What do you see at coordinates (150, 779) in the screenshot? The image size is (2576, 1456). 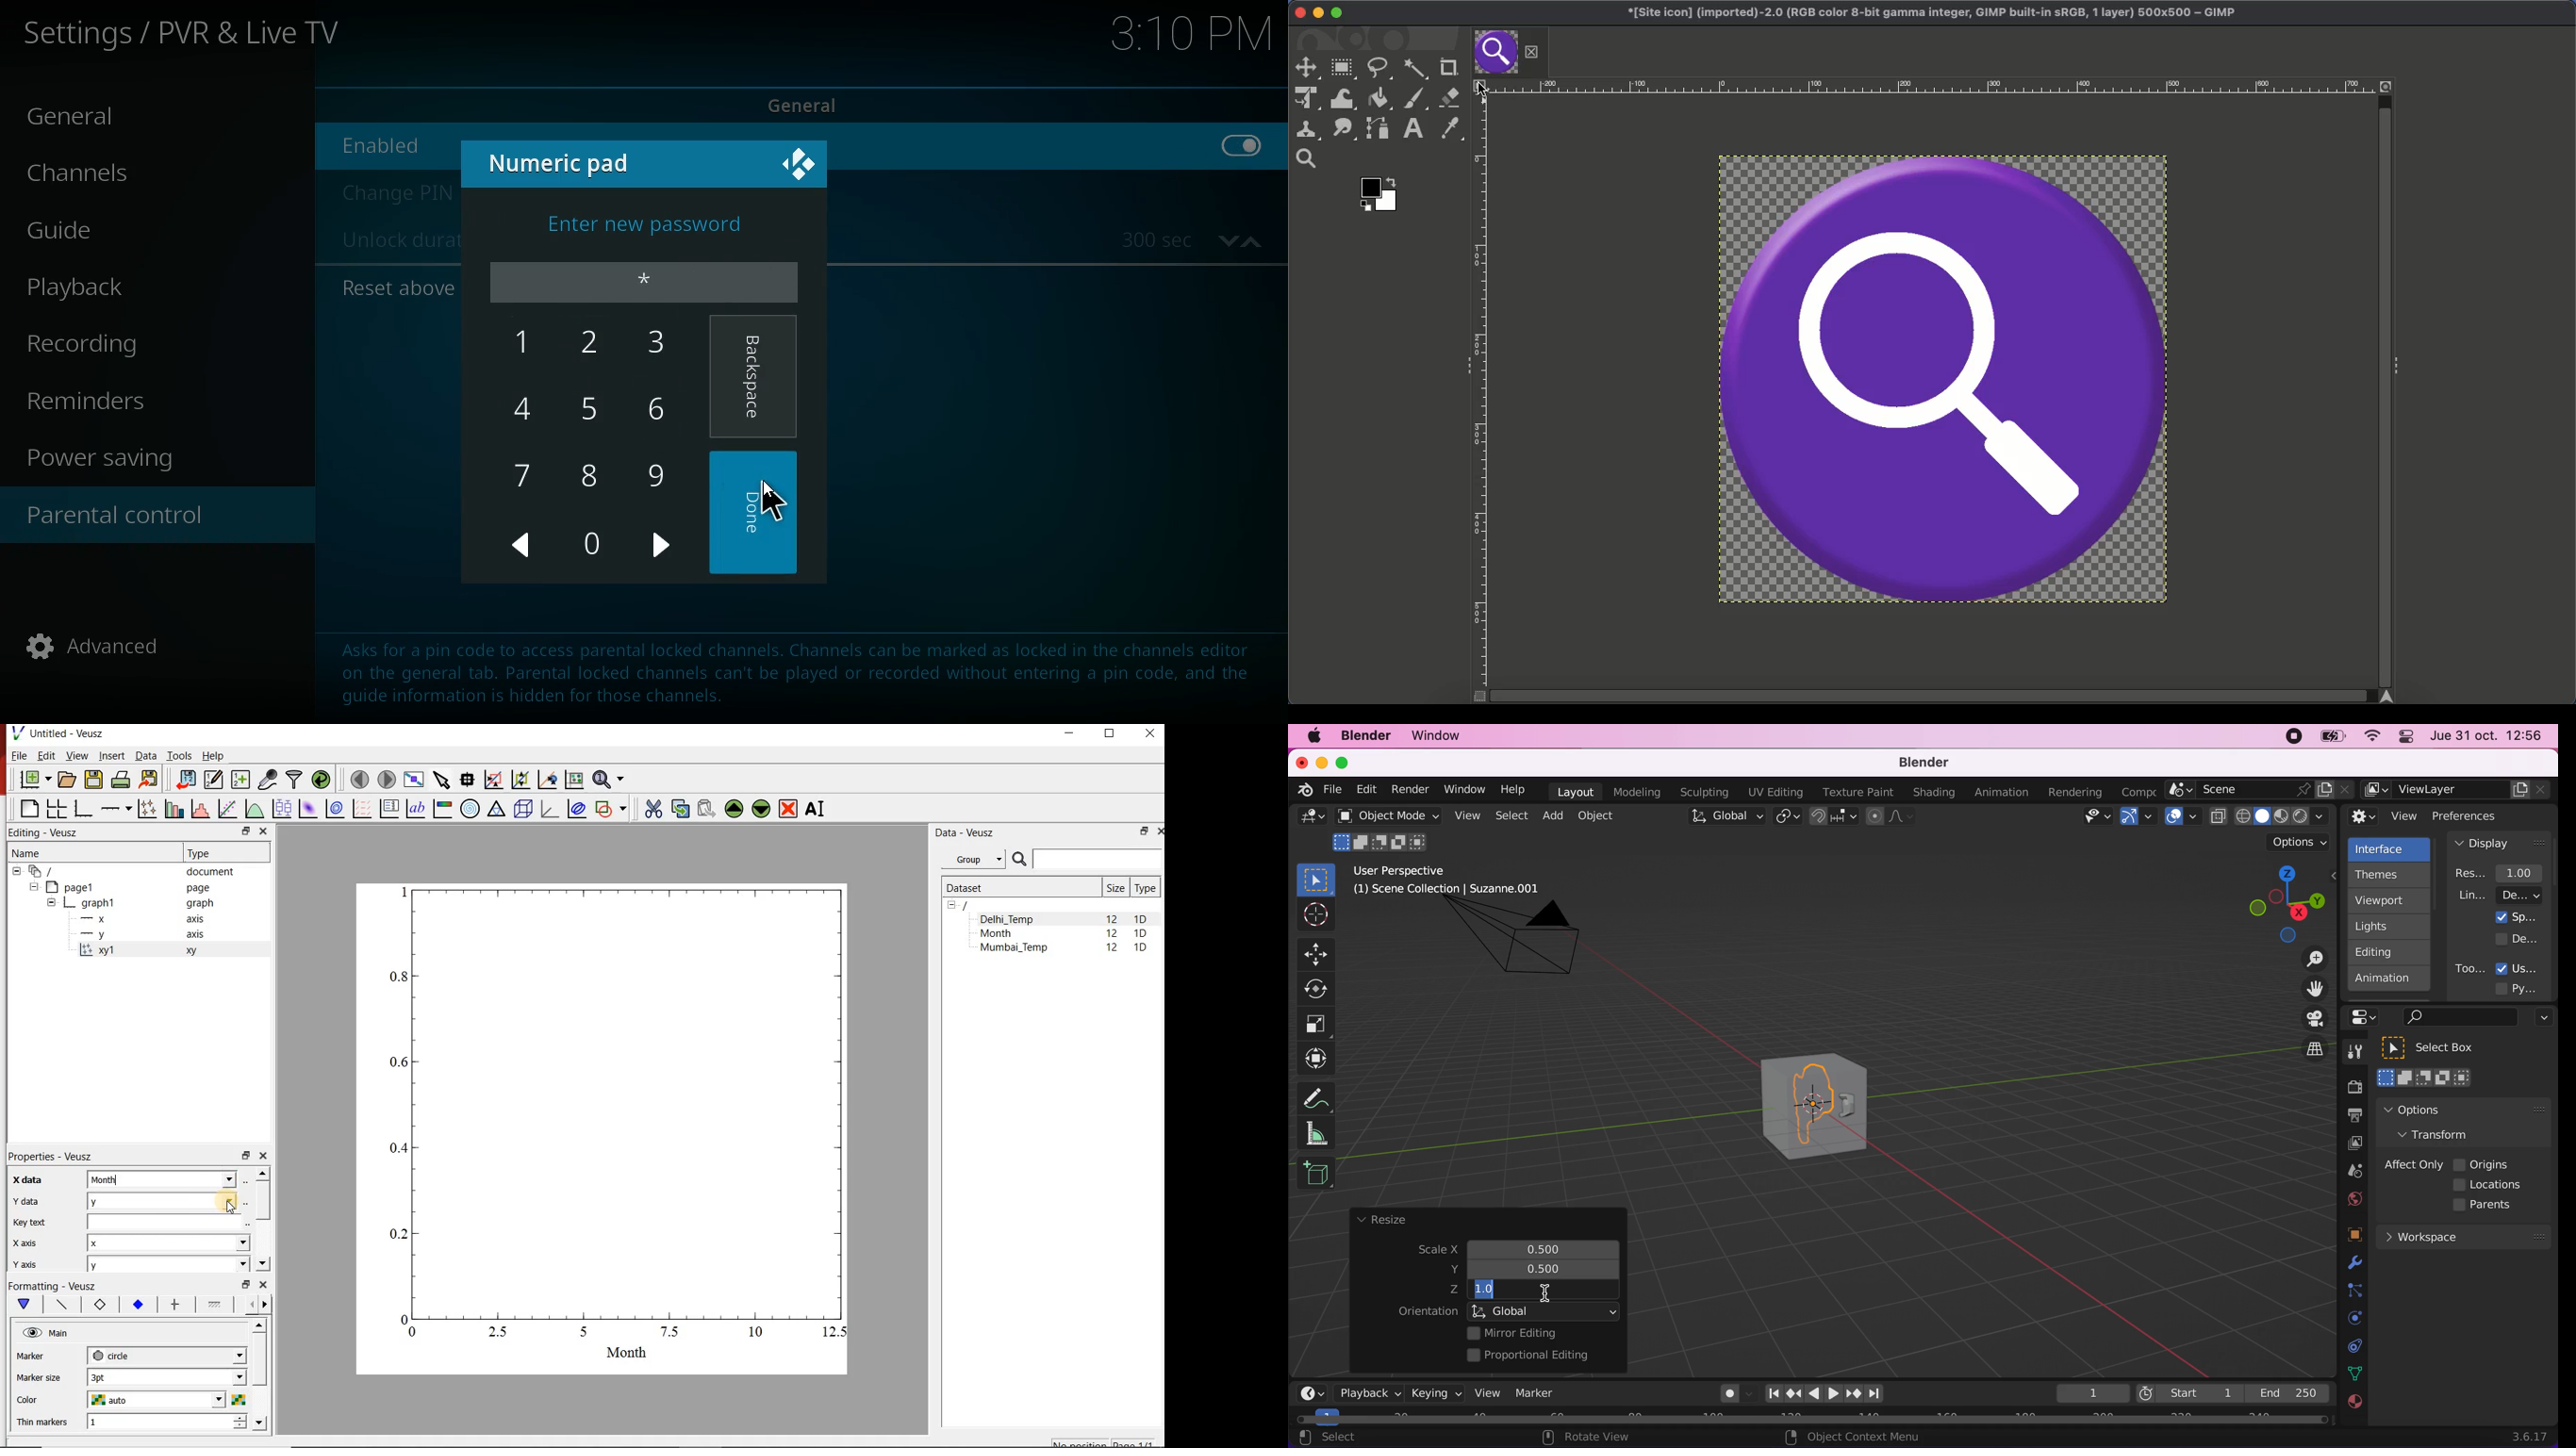 I see `export to graphics format` at bounding box center [150, 779].